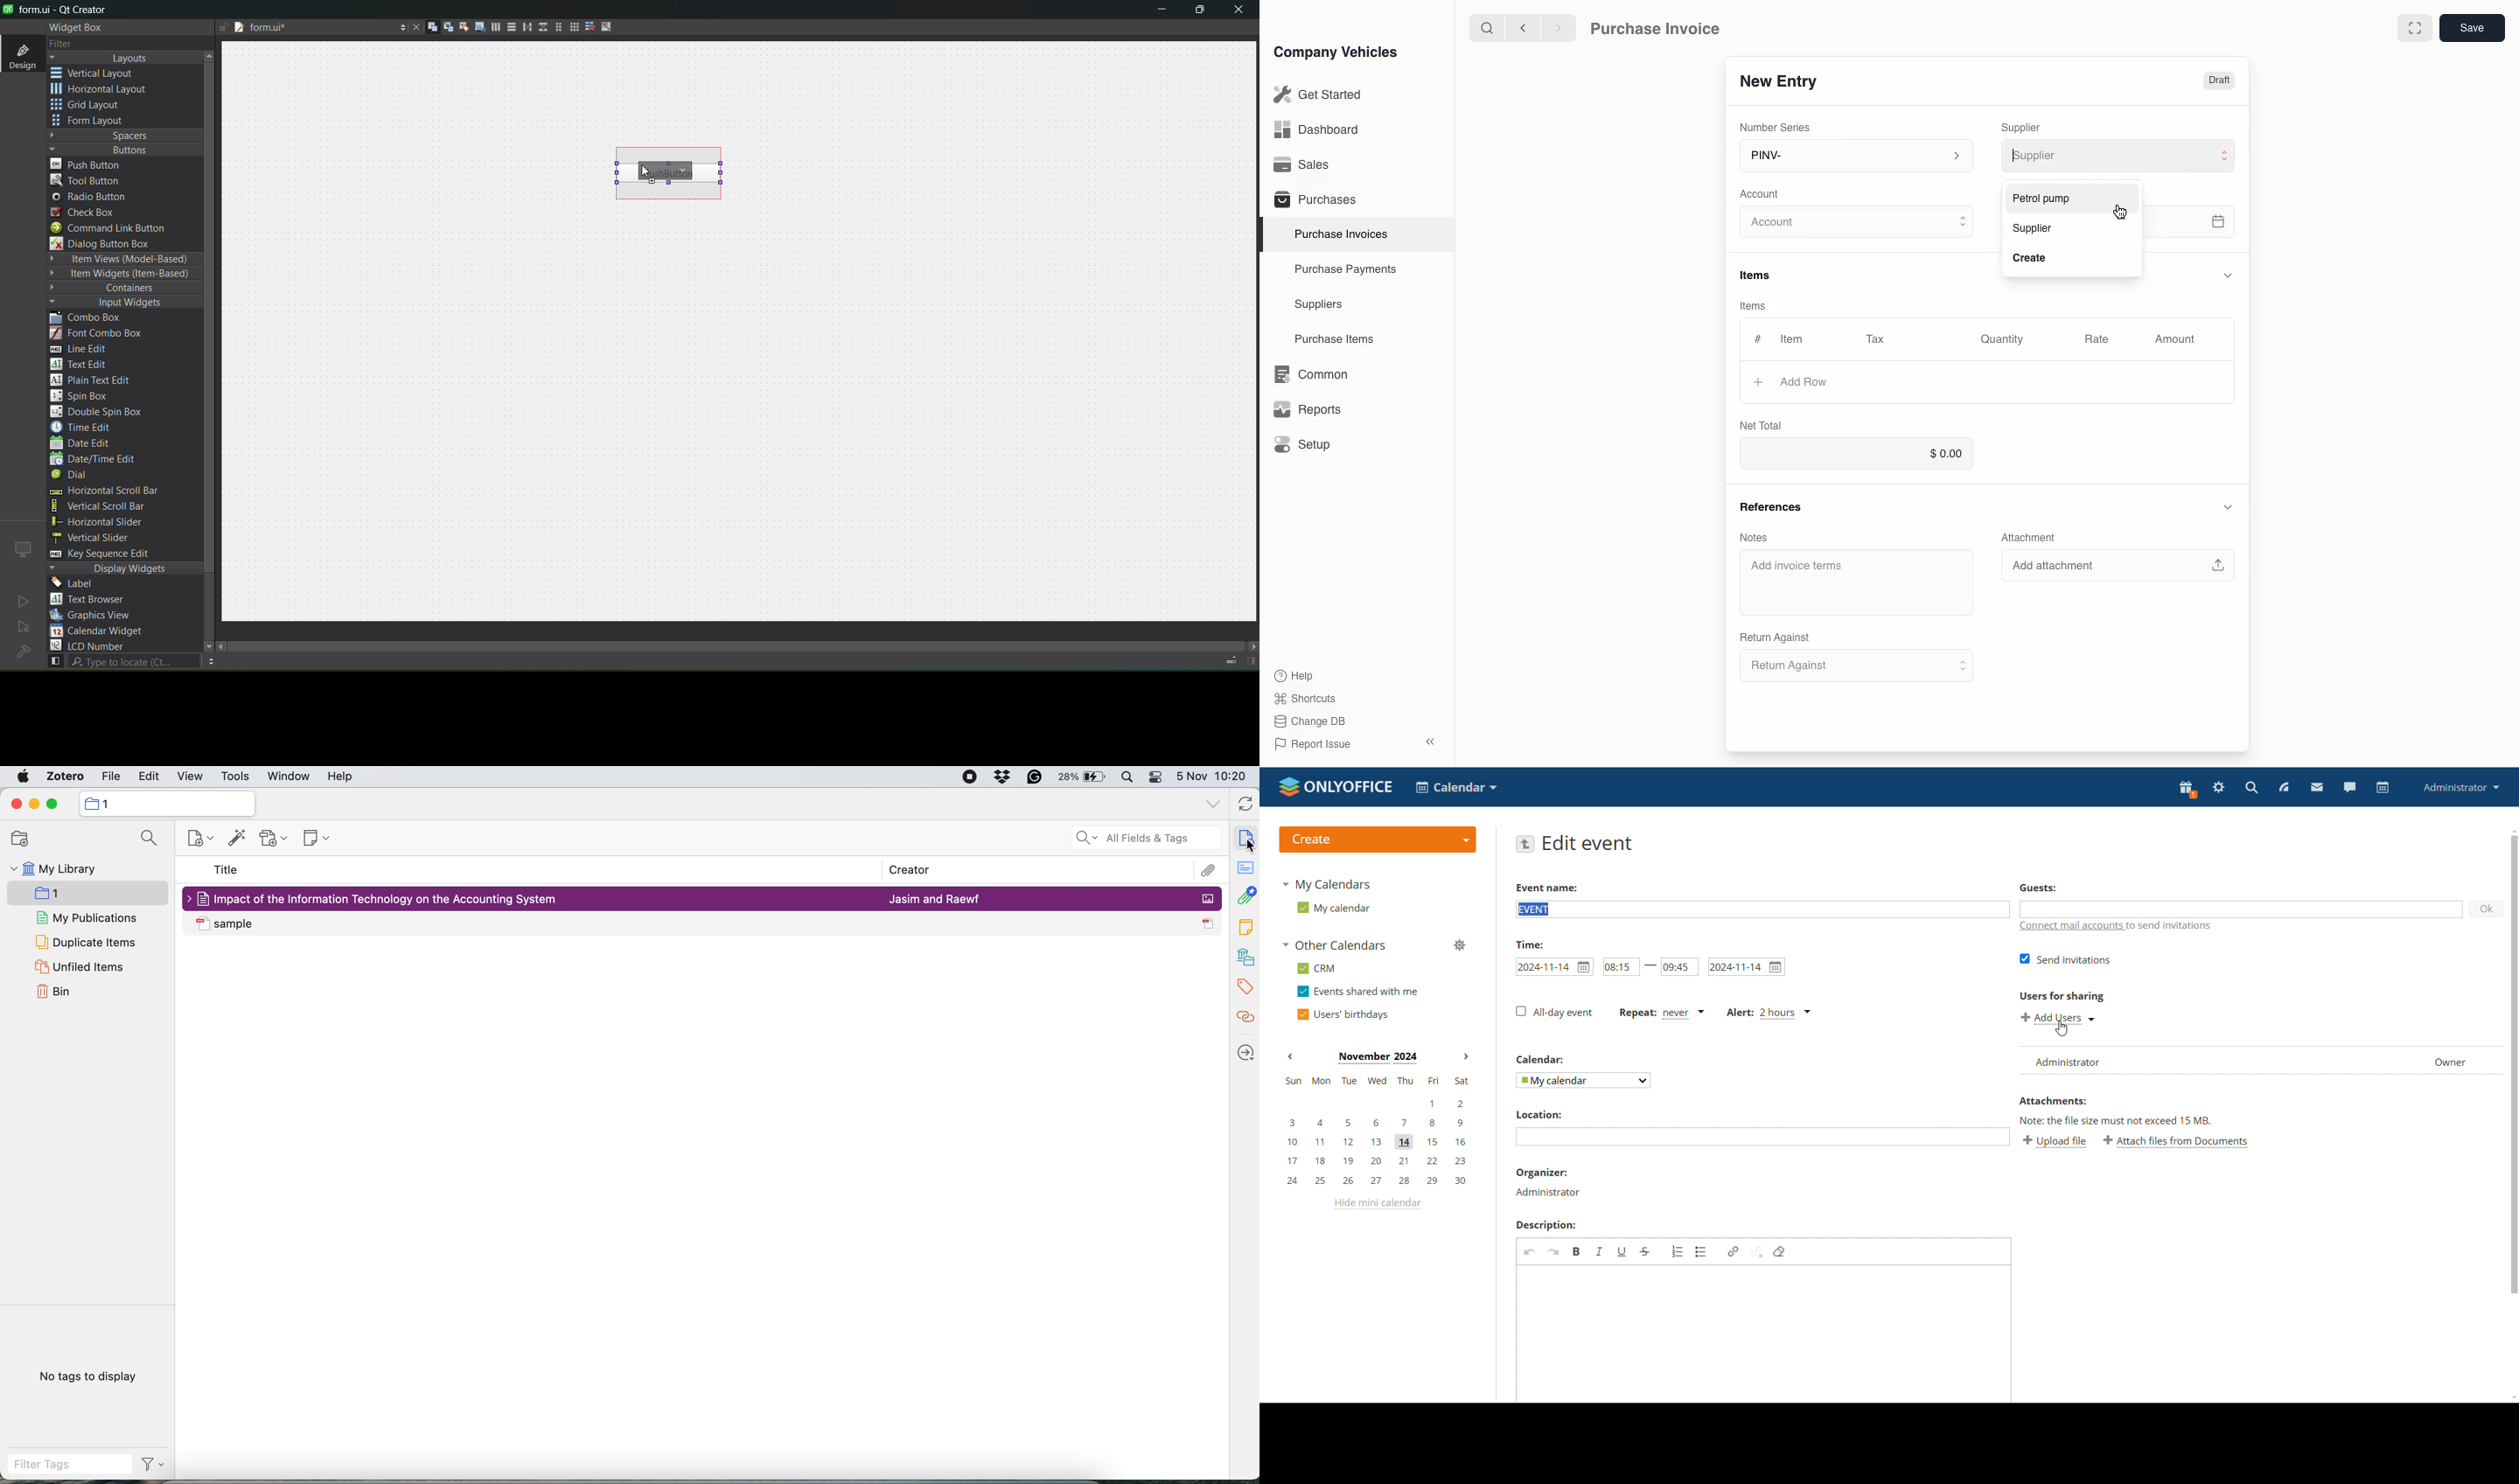  I want to click on Supplier, so click(2113, 156).